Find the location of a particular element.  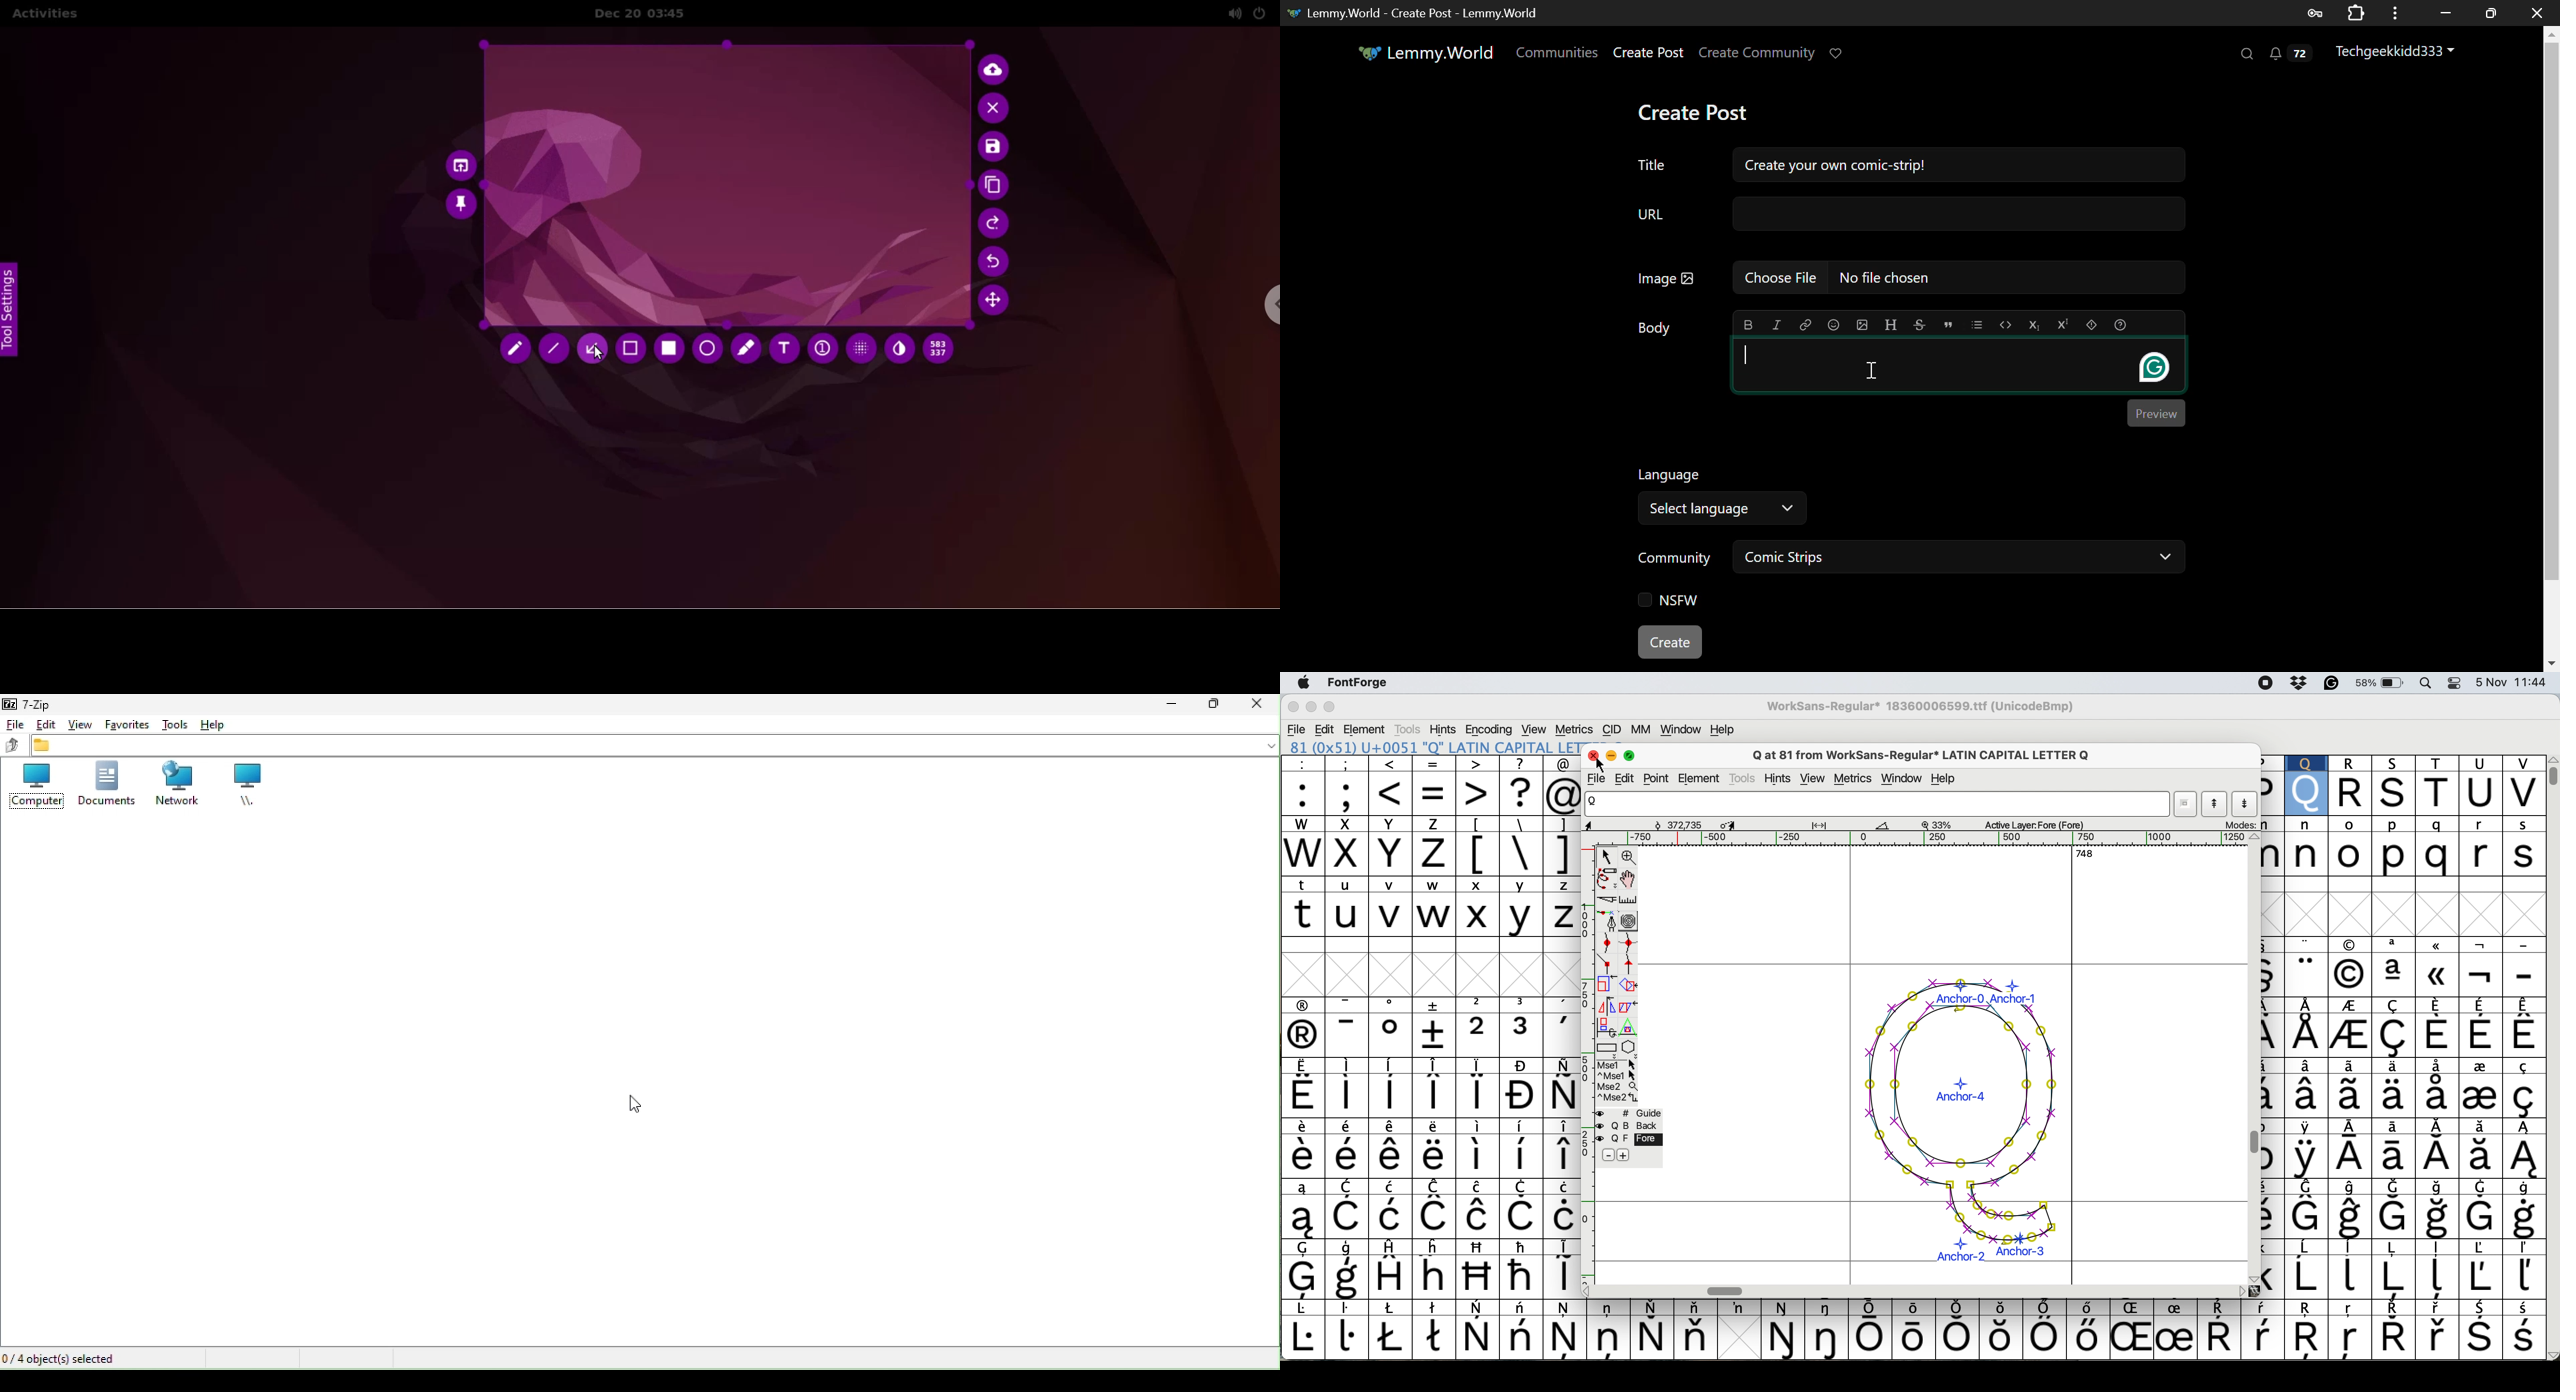

up is located at coordinates (12, 748).